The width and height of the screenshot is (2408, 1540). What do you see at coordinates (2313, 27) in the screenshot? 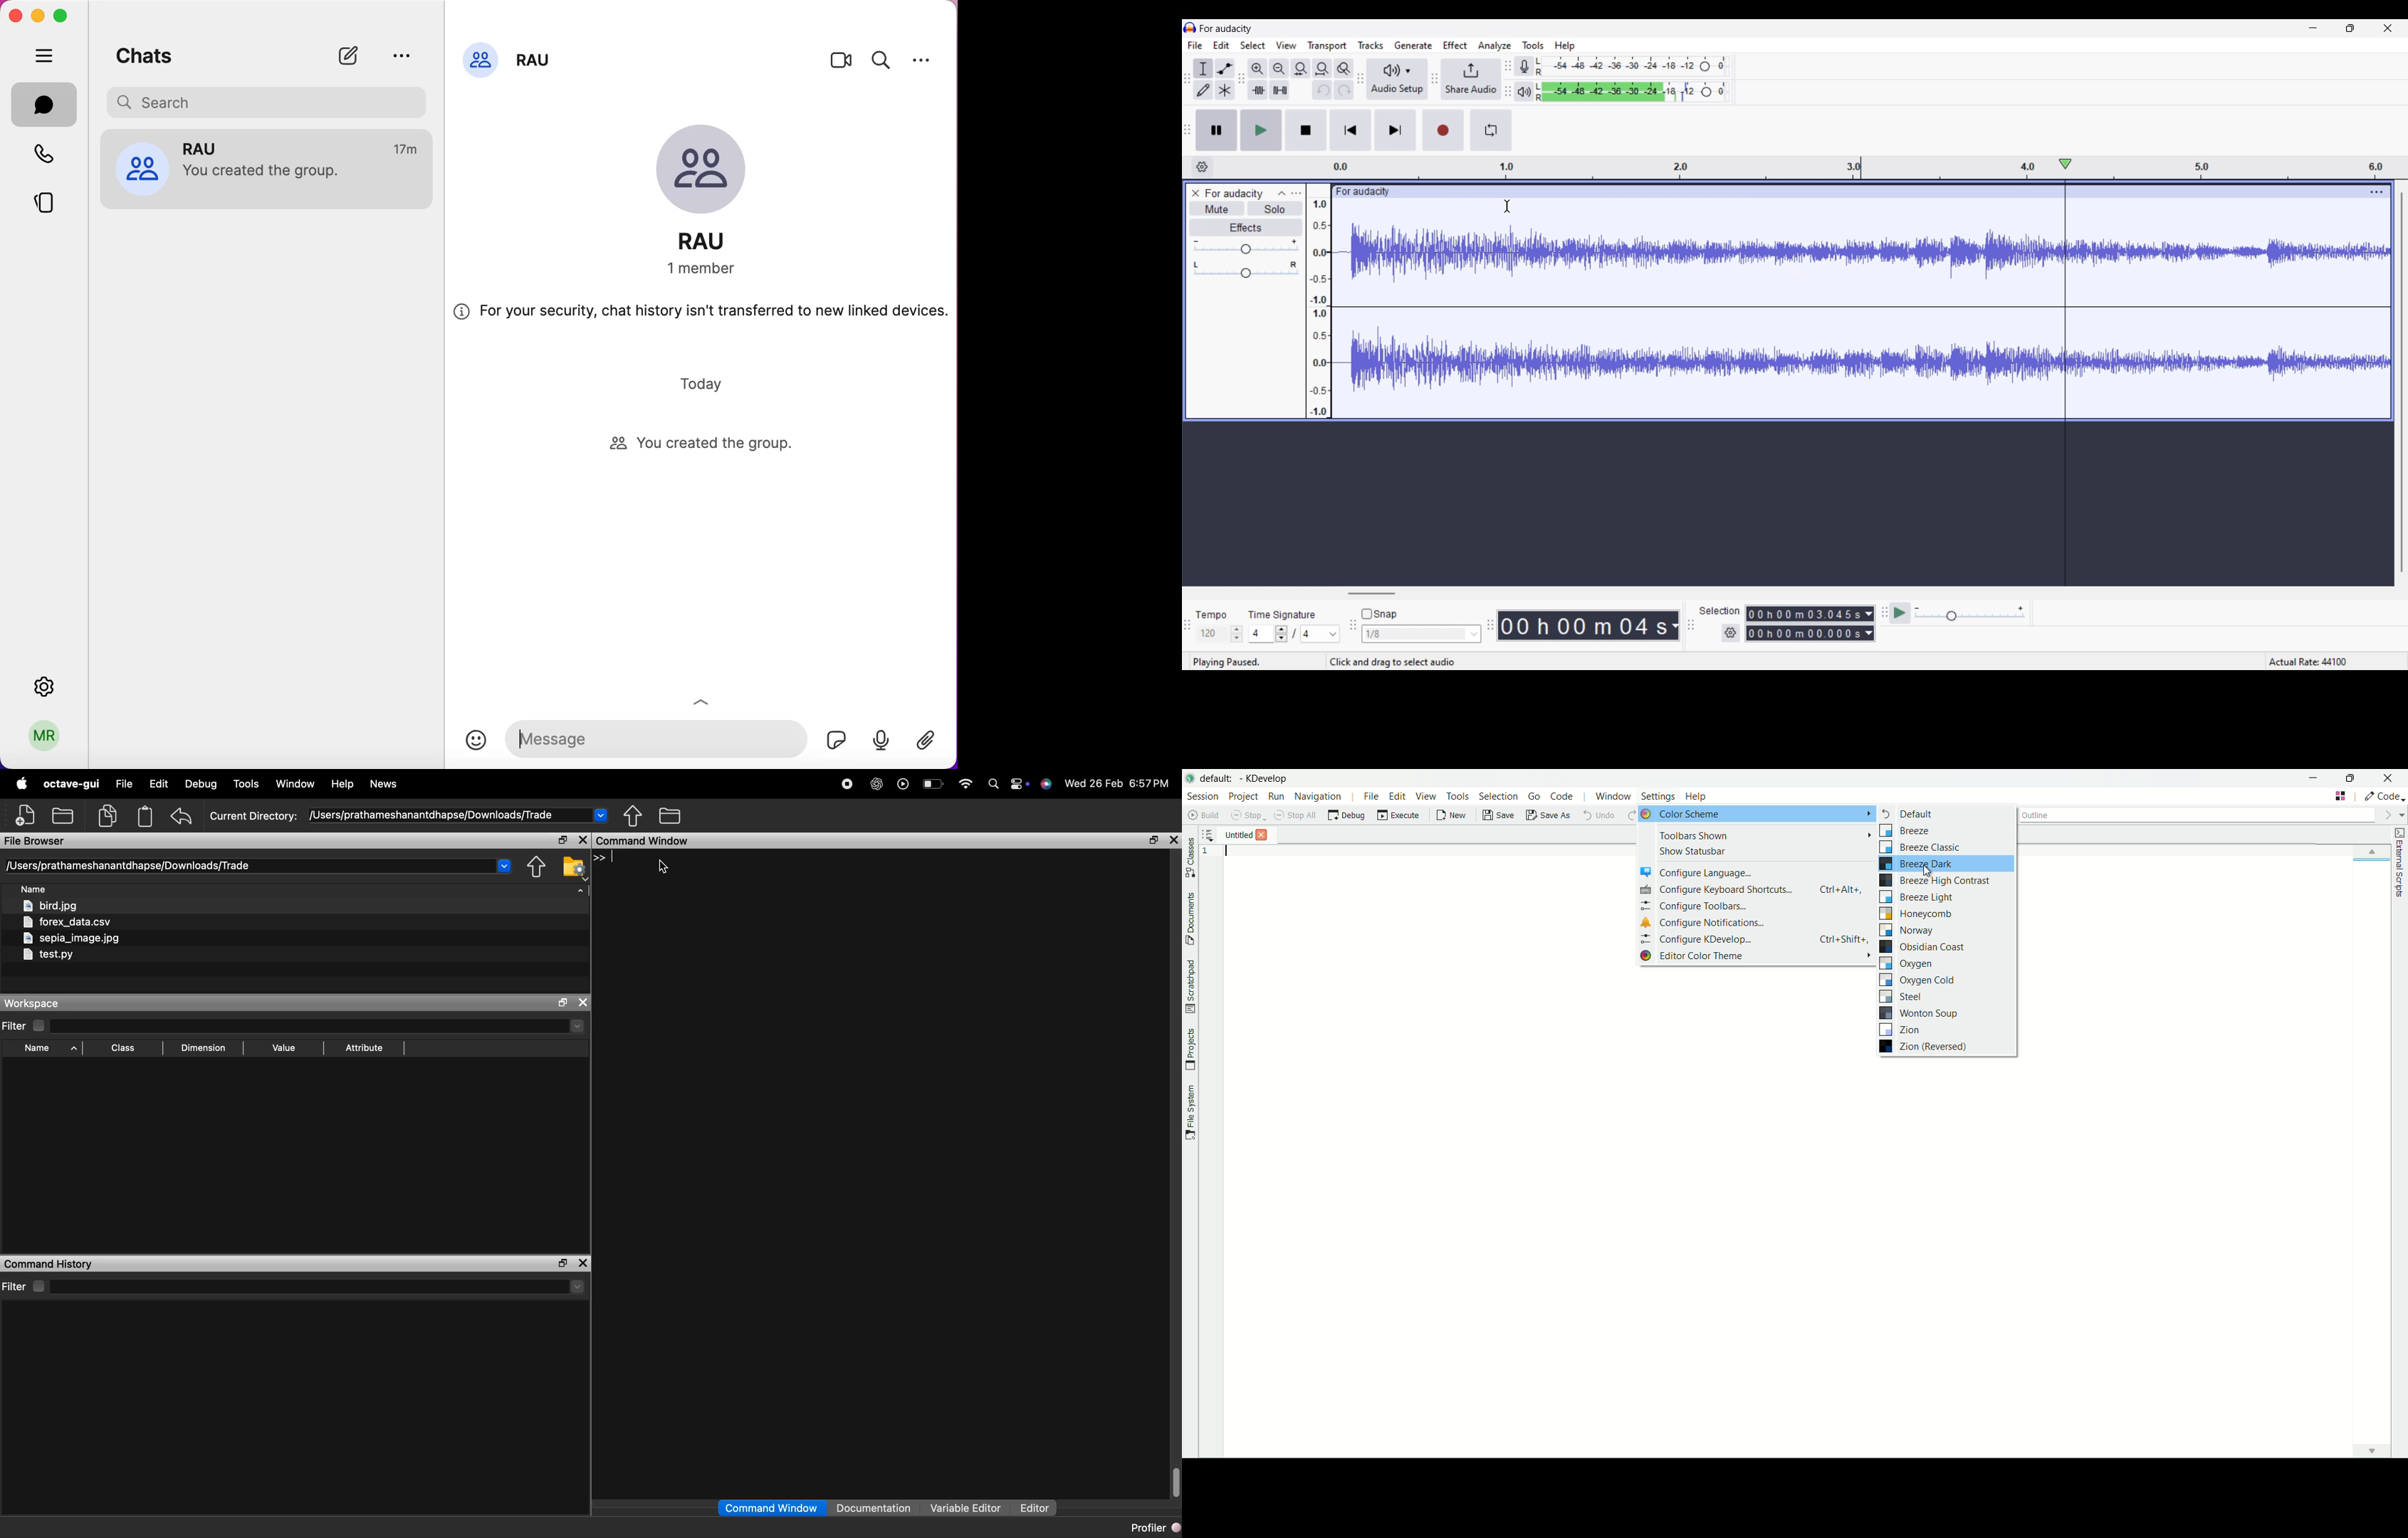
I see `Minimize` at bounding box center [2313, 27].